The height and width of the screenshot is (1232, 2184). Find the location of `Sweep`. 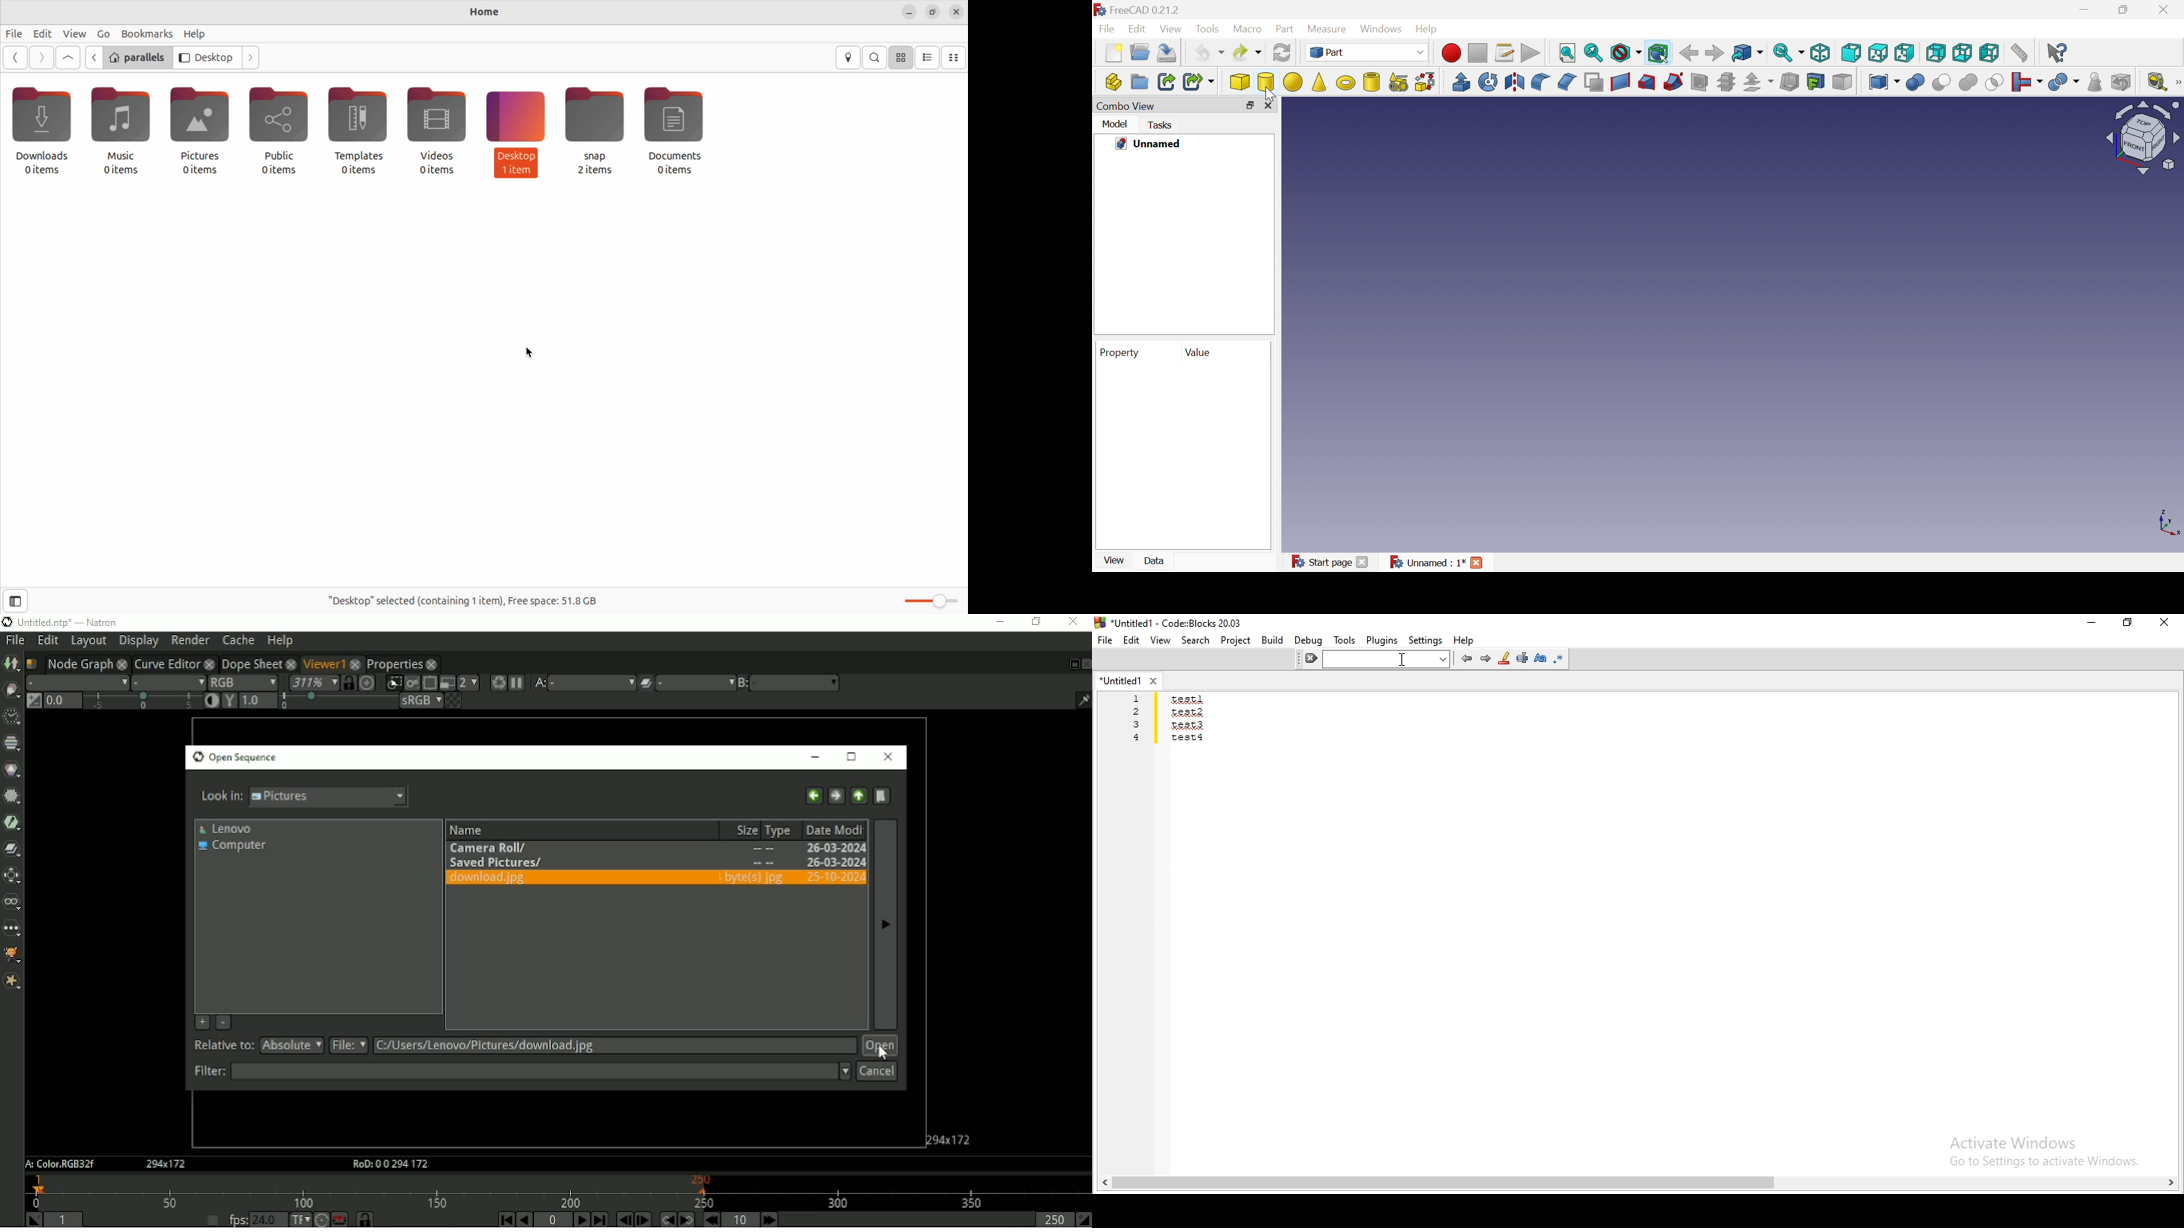

Sweep is located at coordinates (1672, 82).